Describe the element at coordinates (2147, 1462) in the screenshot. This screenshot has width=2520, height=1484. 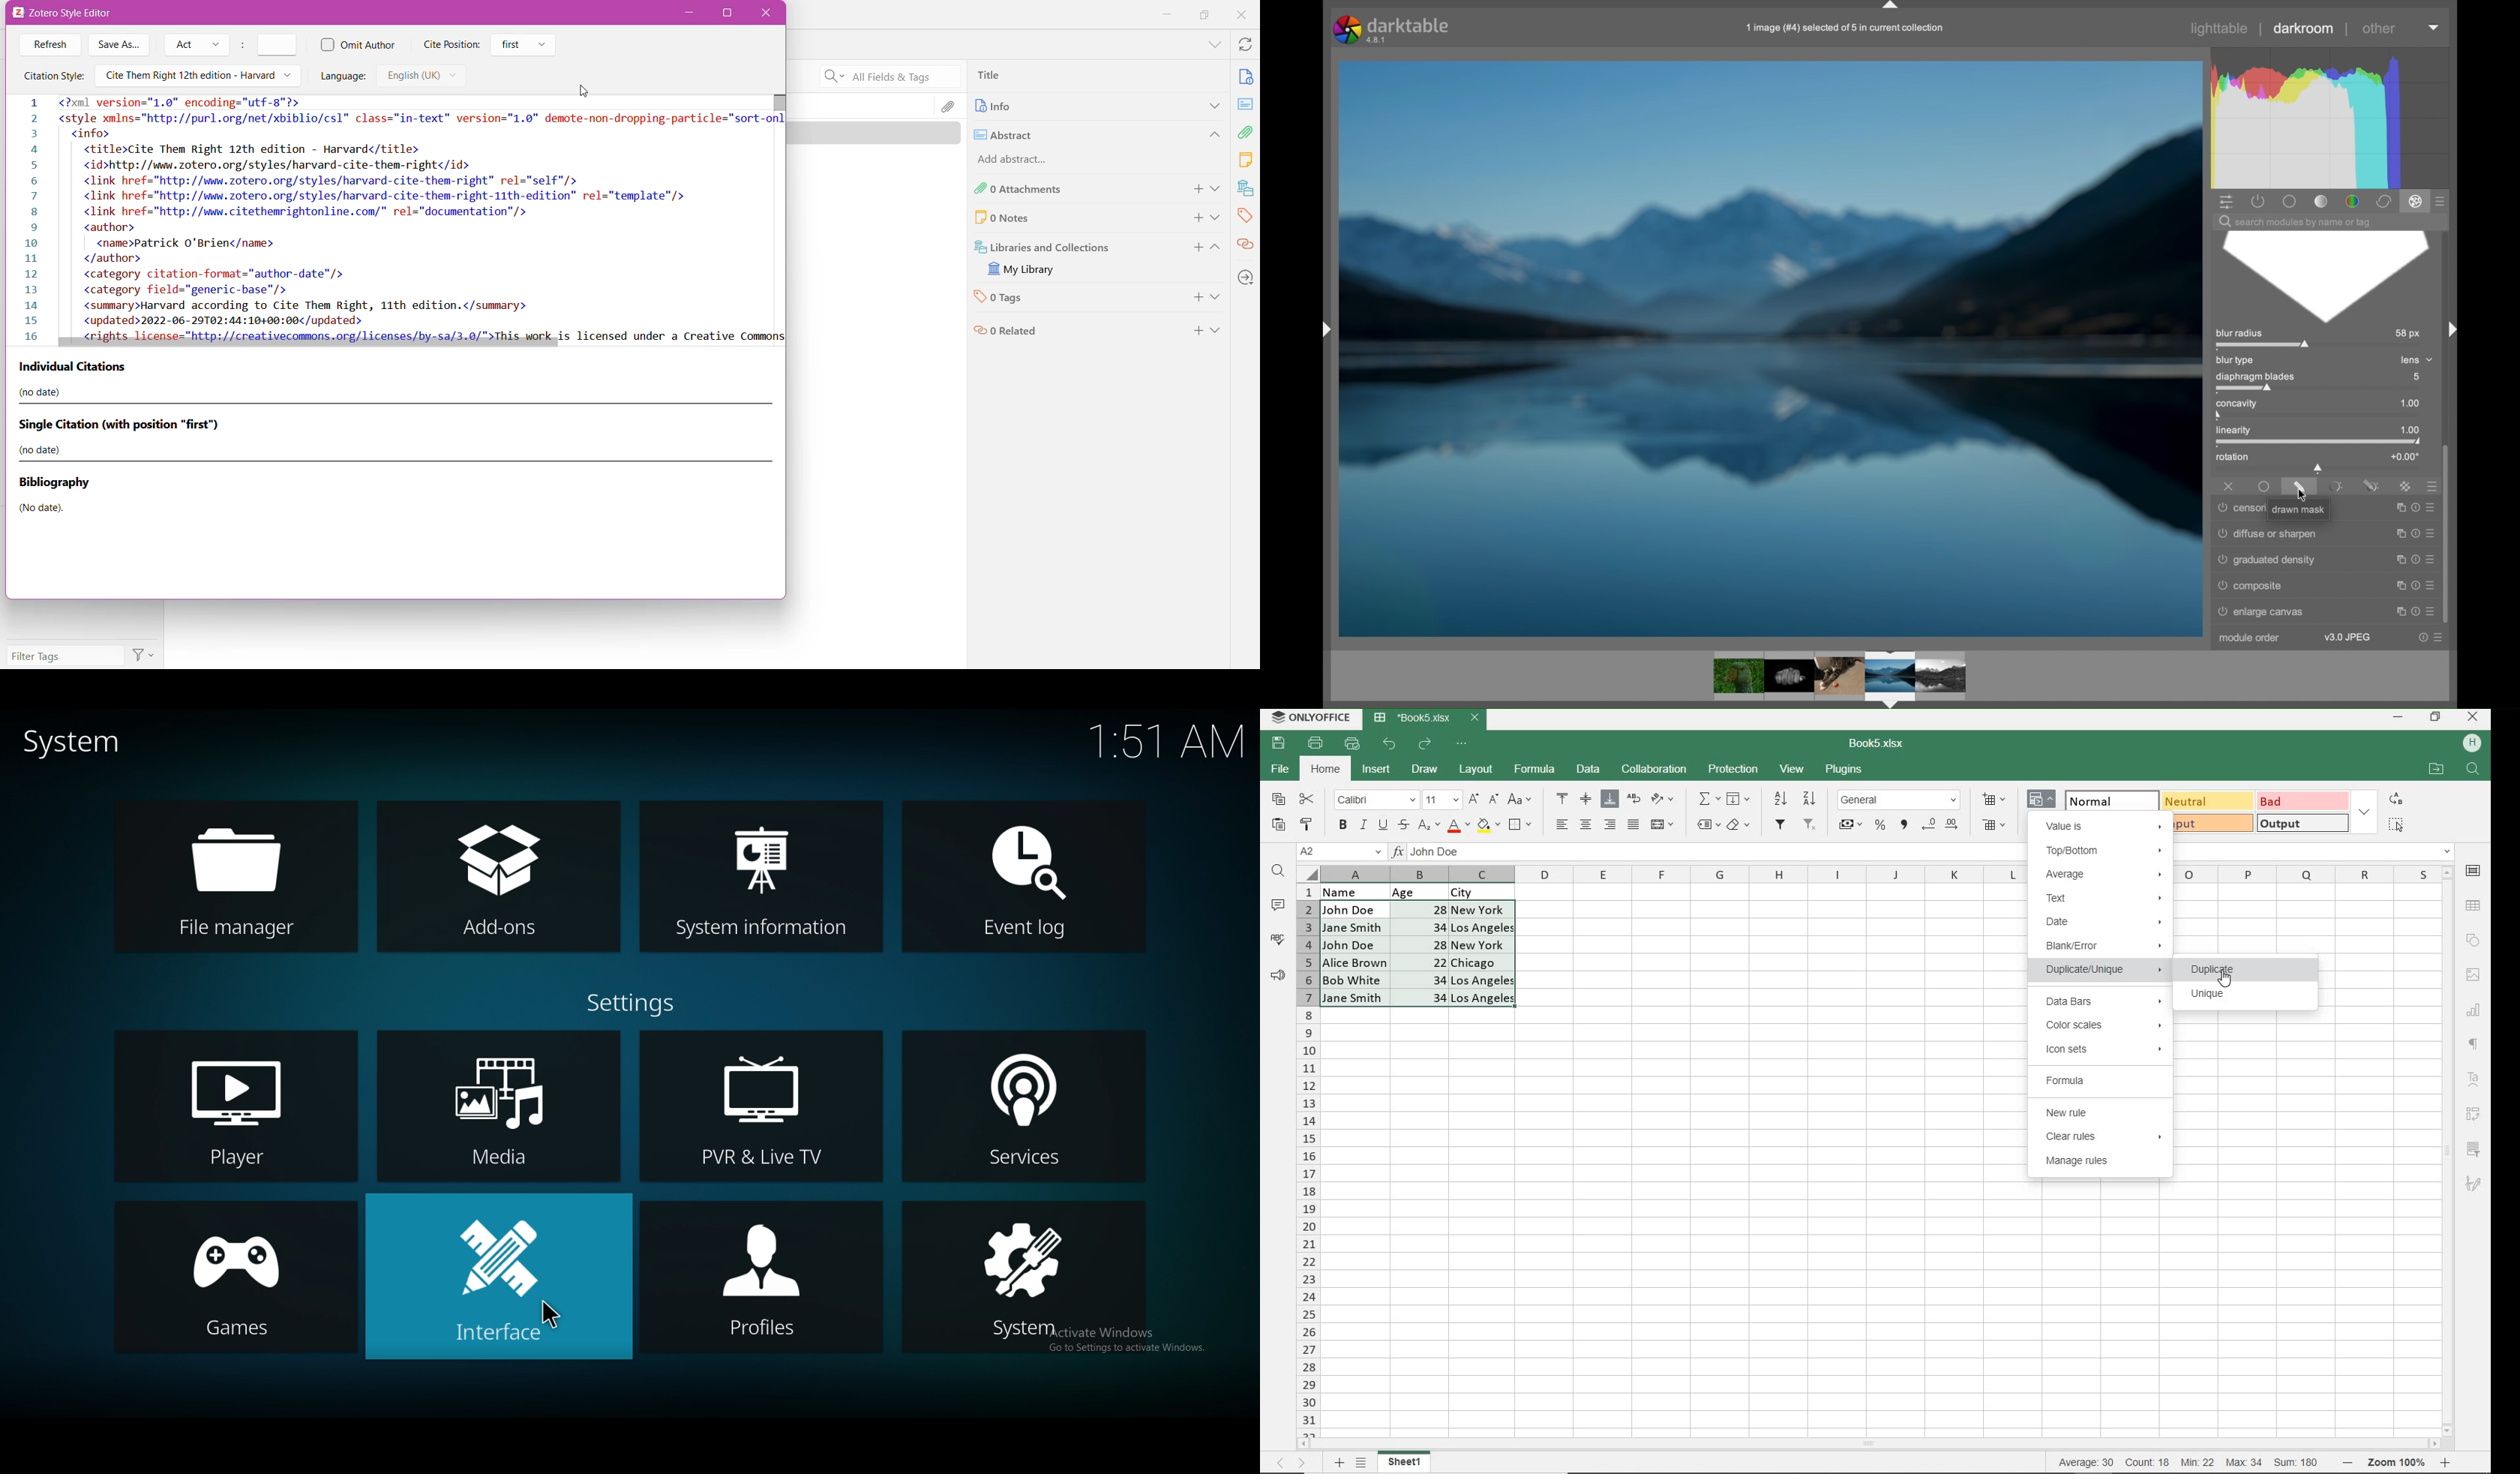
I see `count` at that location.